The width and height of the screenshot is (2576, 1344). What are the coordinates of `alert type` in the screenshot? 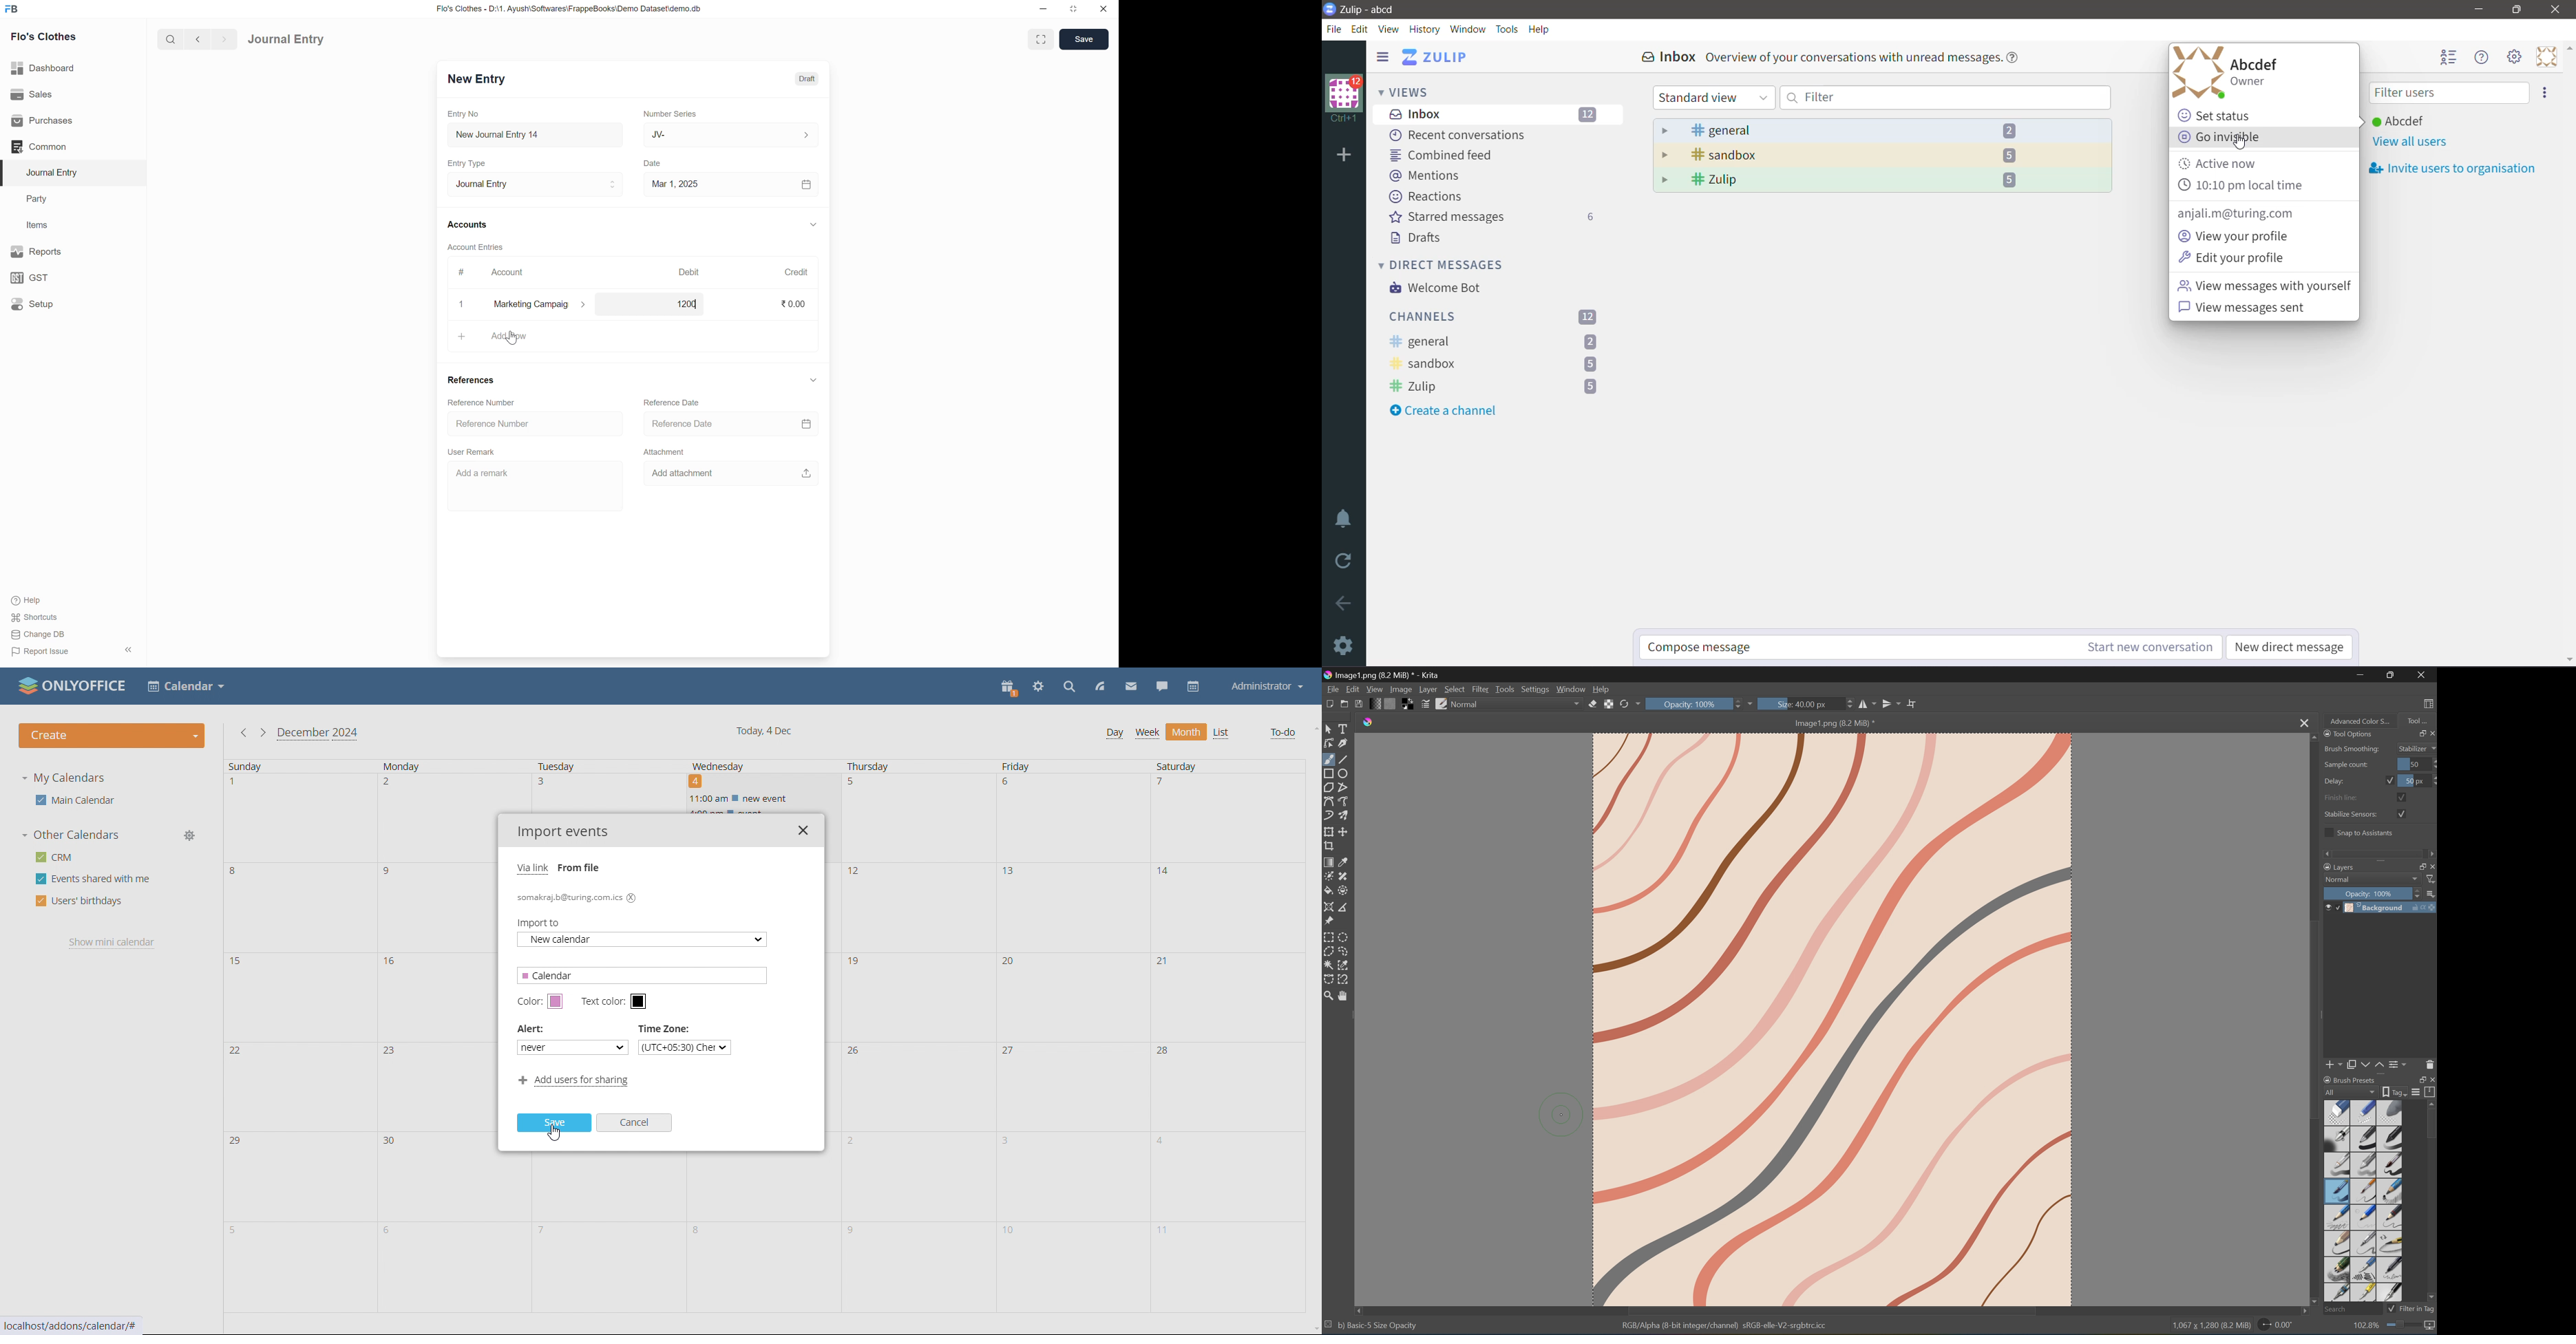 It's located at (569, 1047).